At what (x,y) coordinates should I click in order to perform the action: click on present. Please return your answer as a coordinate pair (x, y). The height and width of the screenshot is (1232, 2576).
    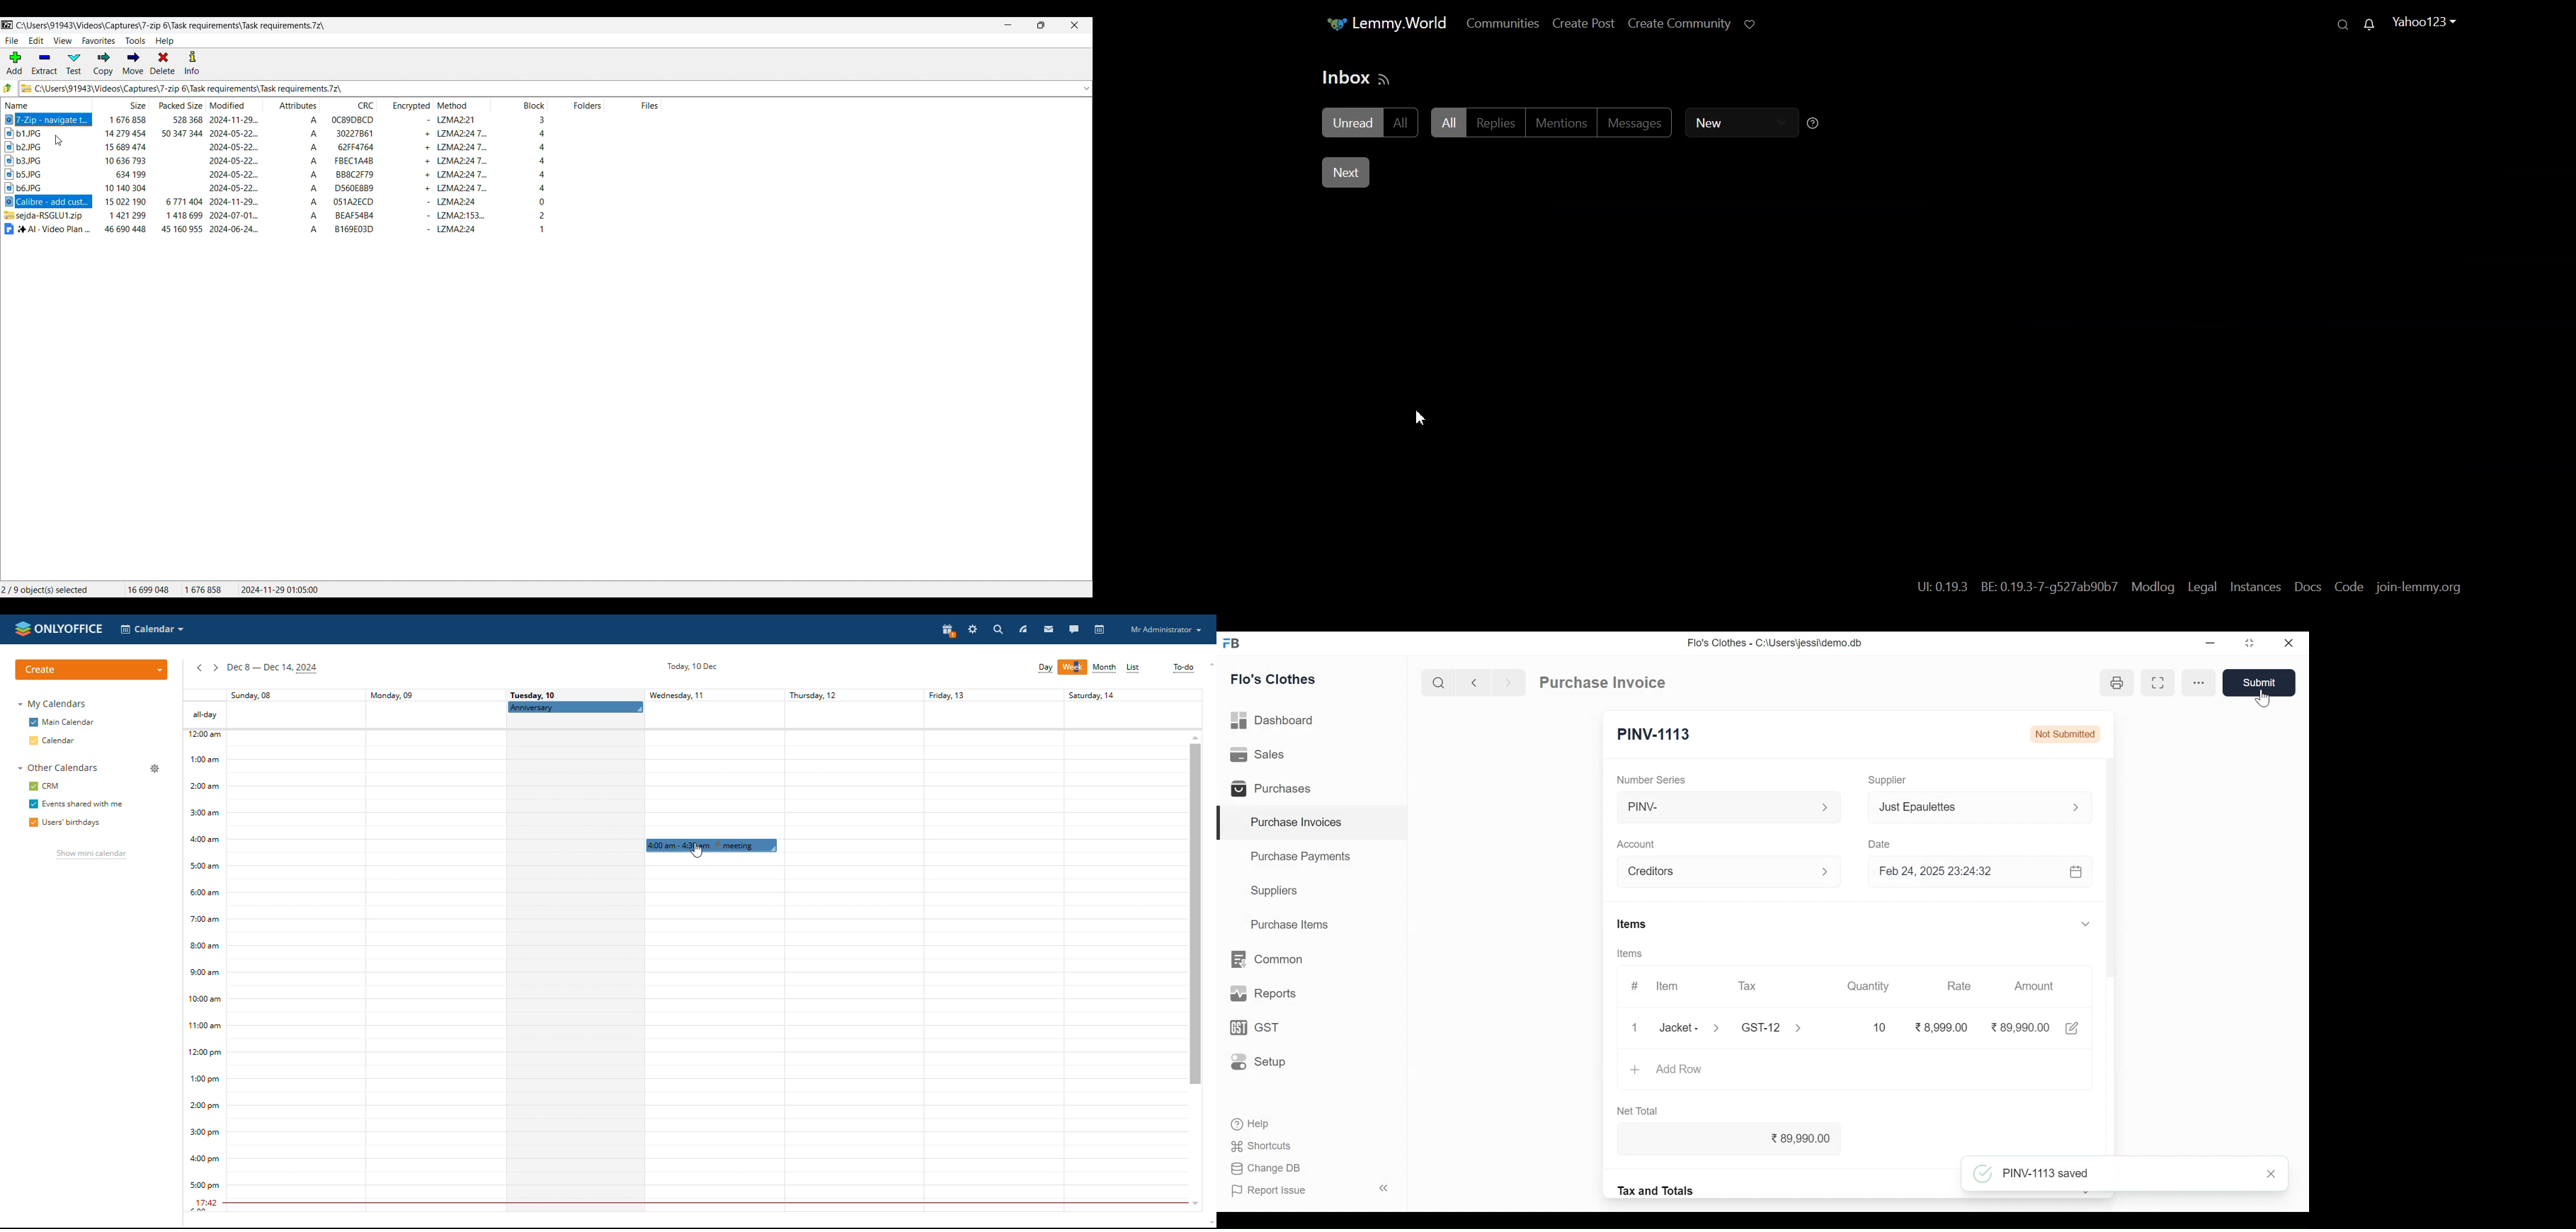
    Looking at the image, I should click on (949, 631).